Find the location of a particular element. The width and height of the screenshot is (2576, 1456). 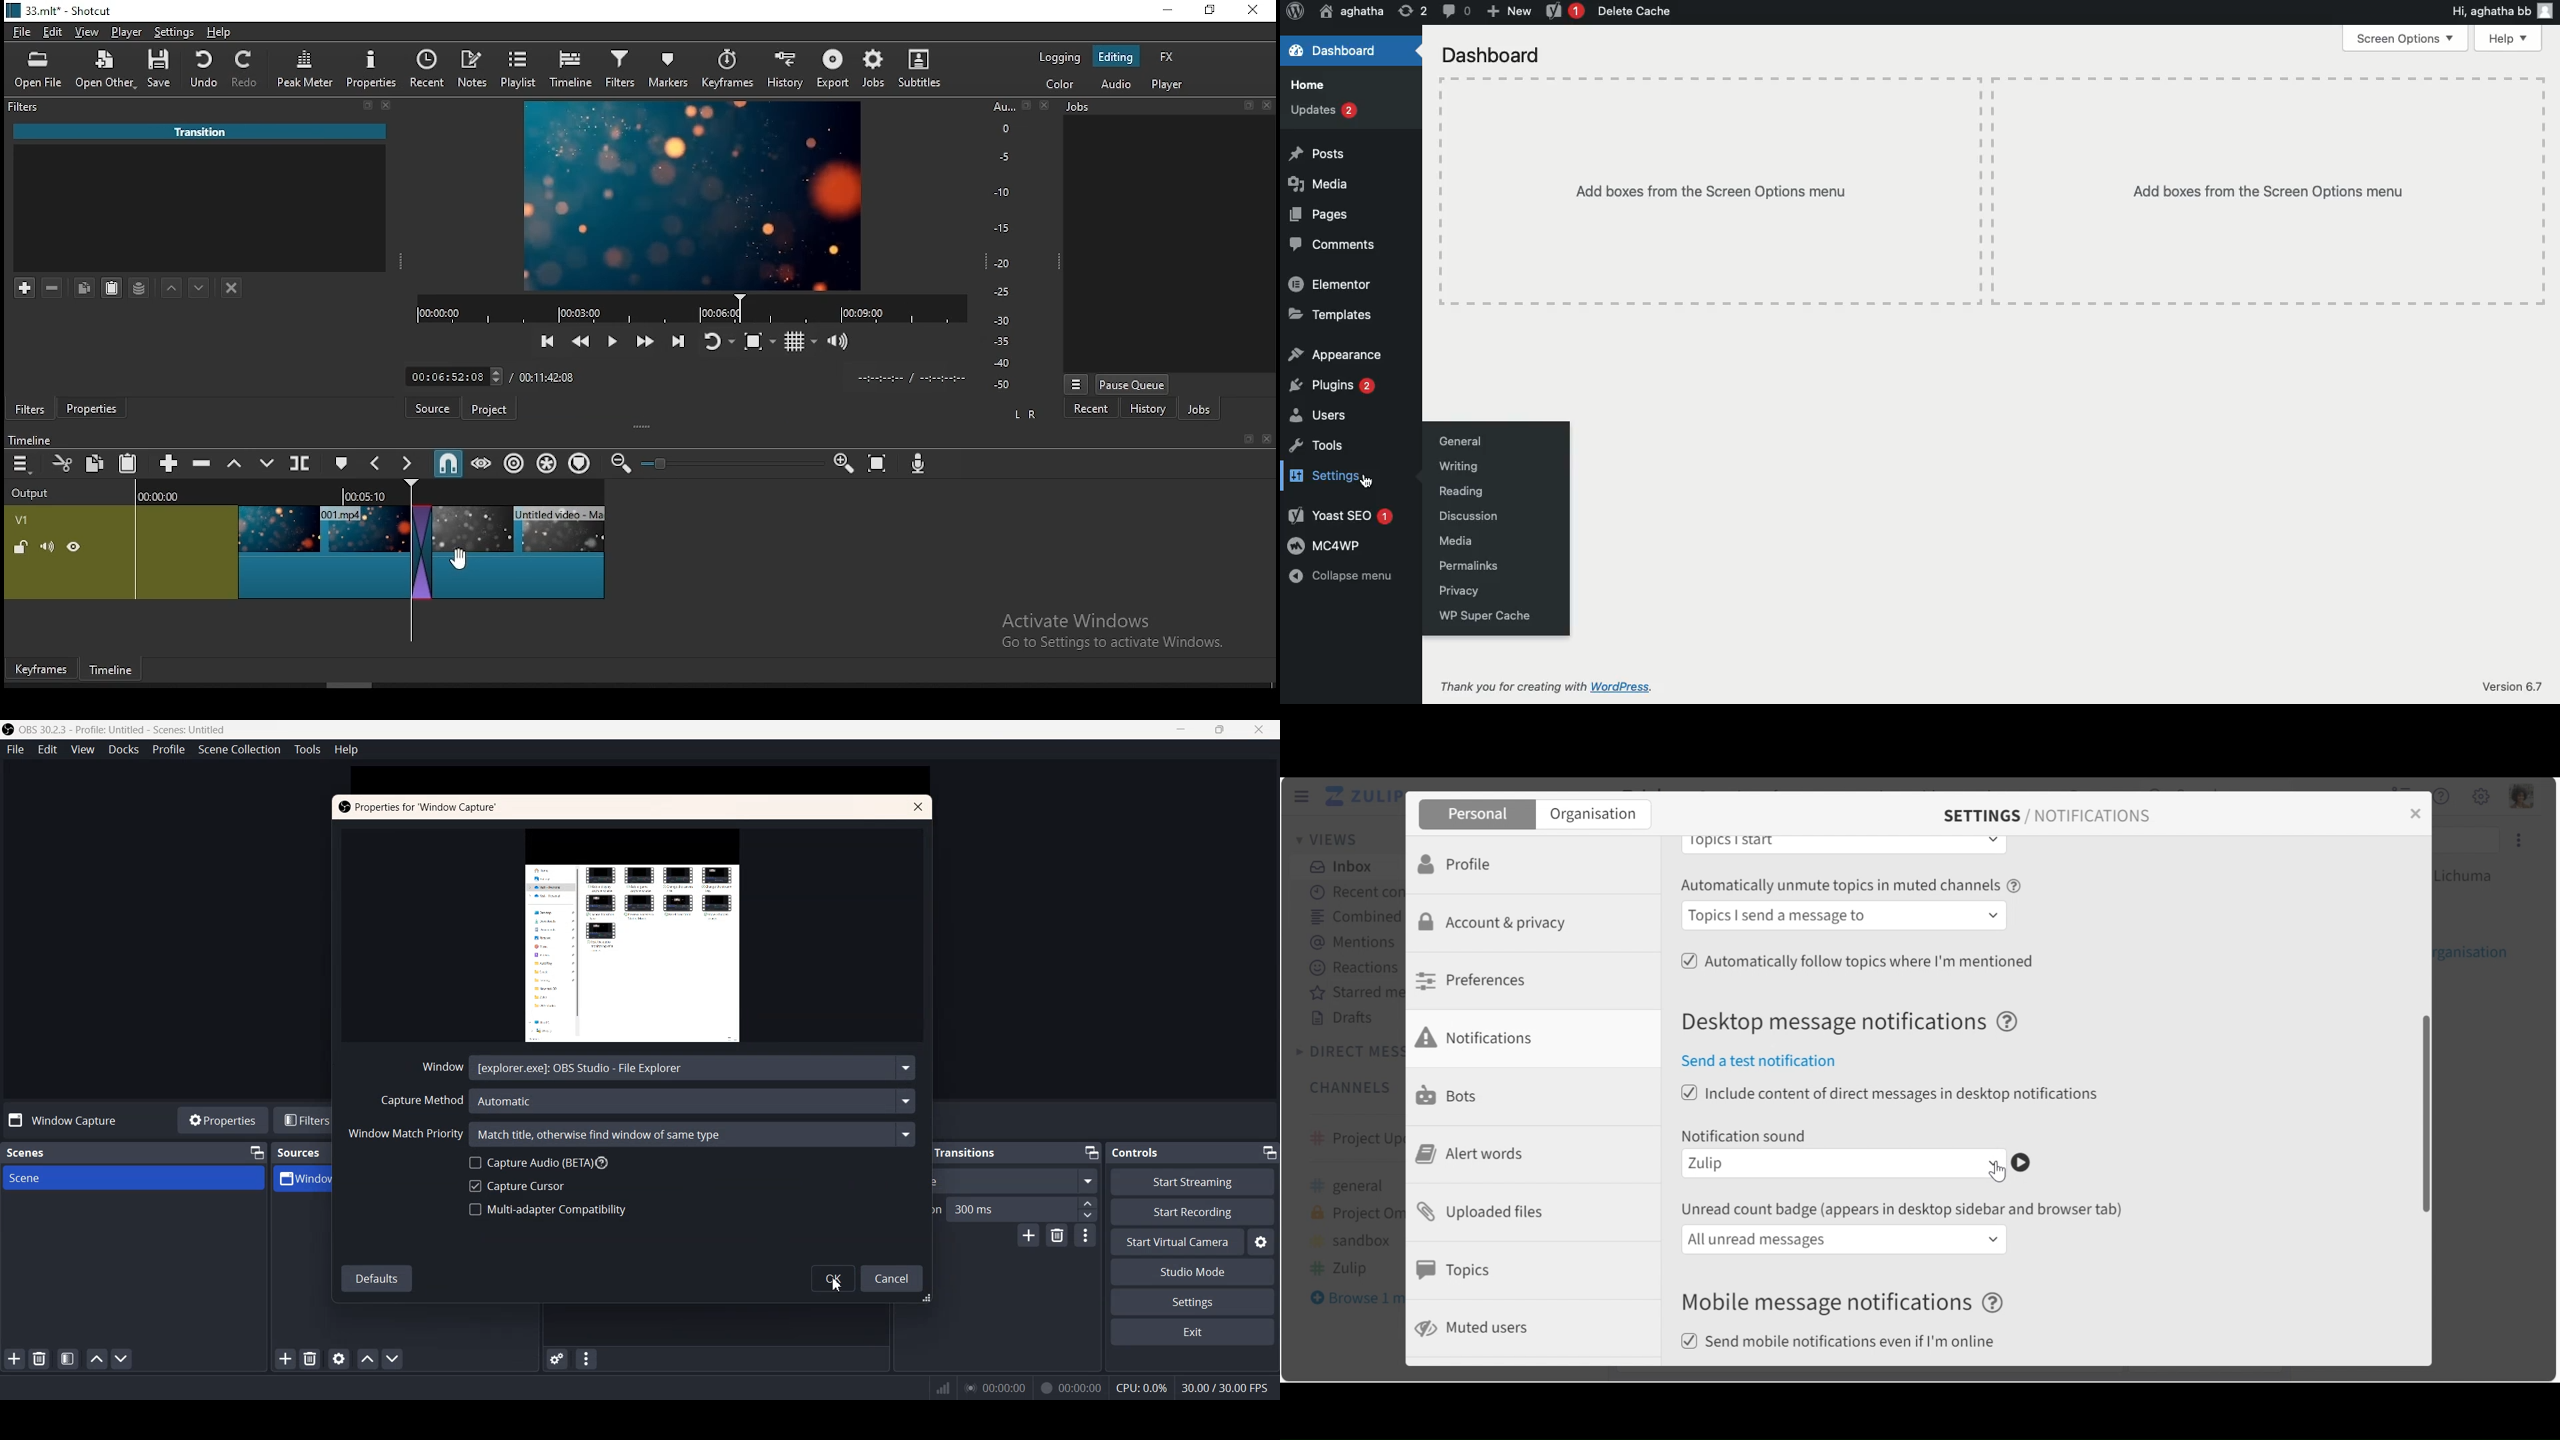

Home is located at coordinates (1311, 85).